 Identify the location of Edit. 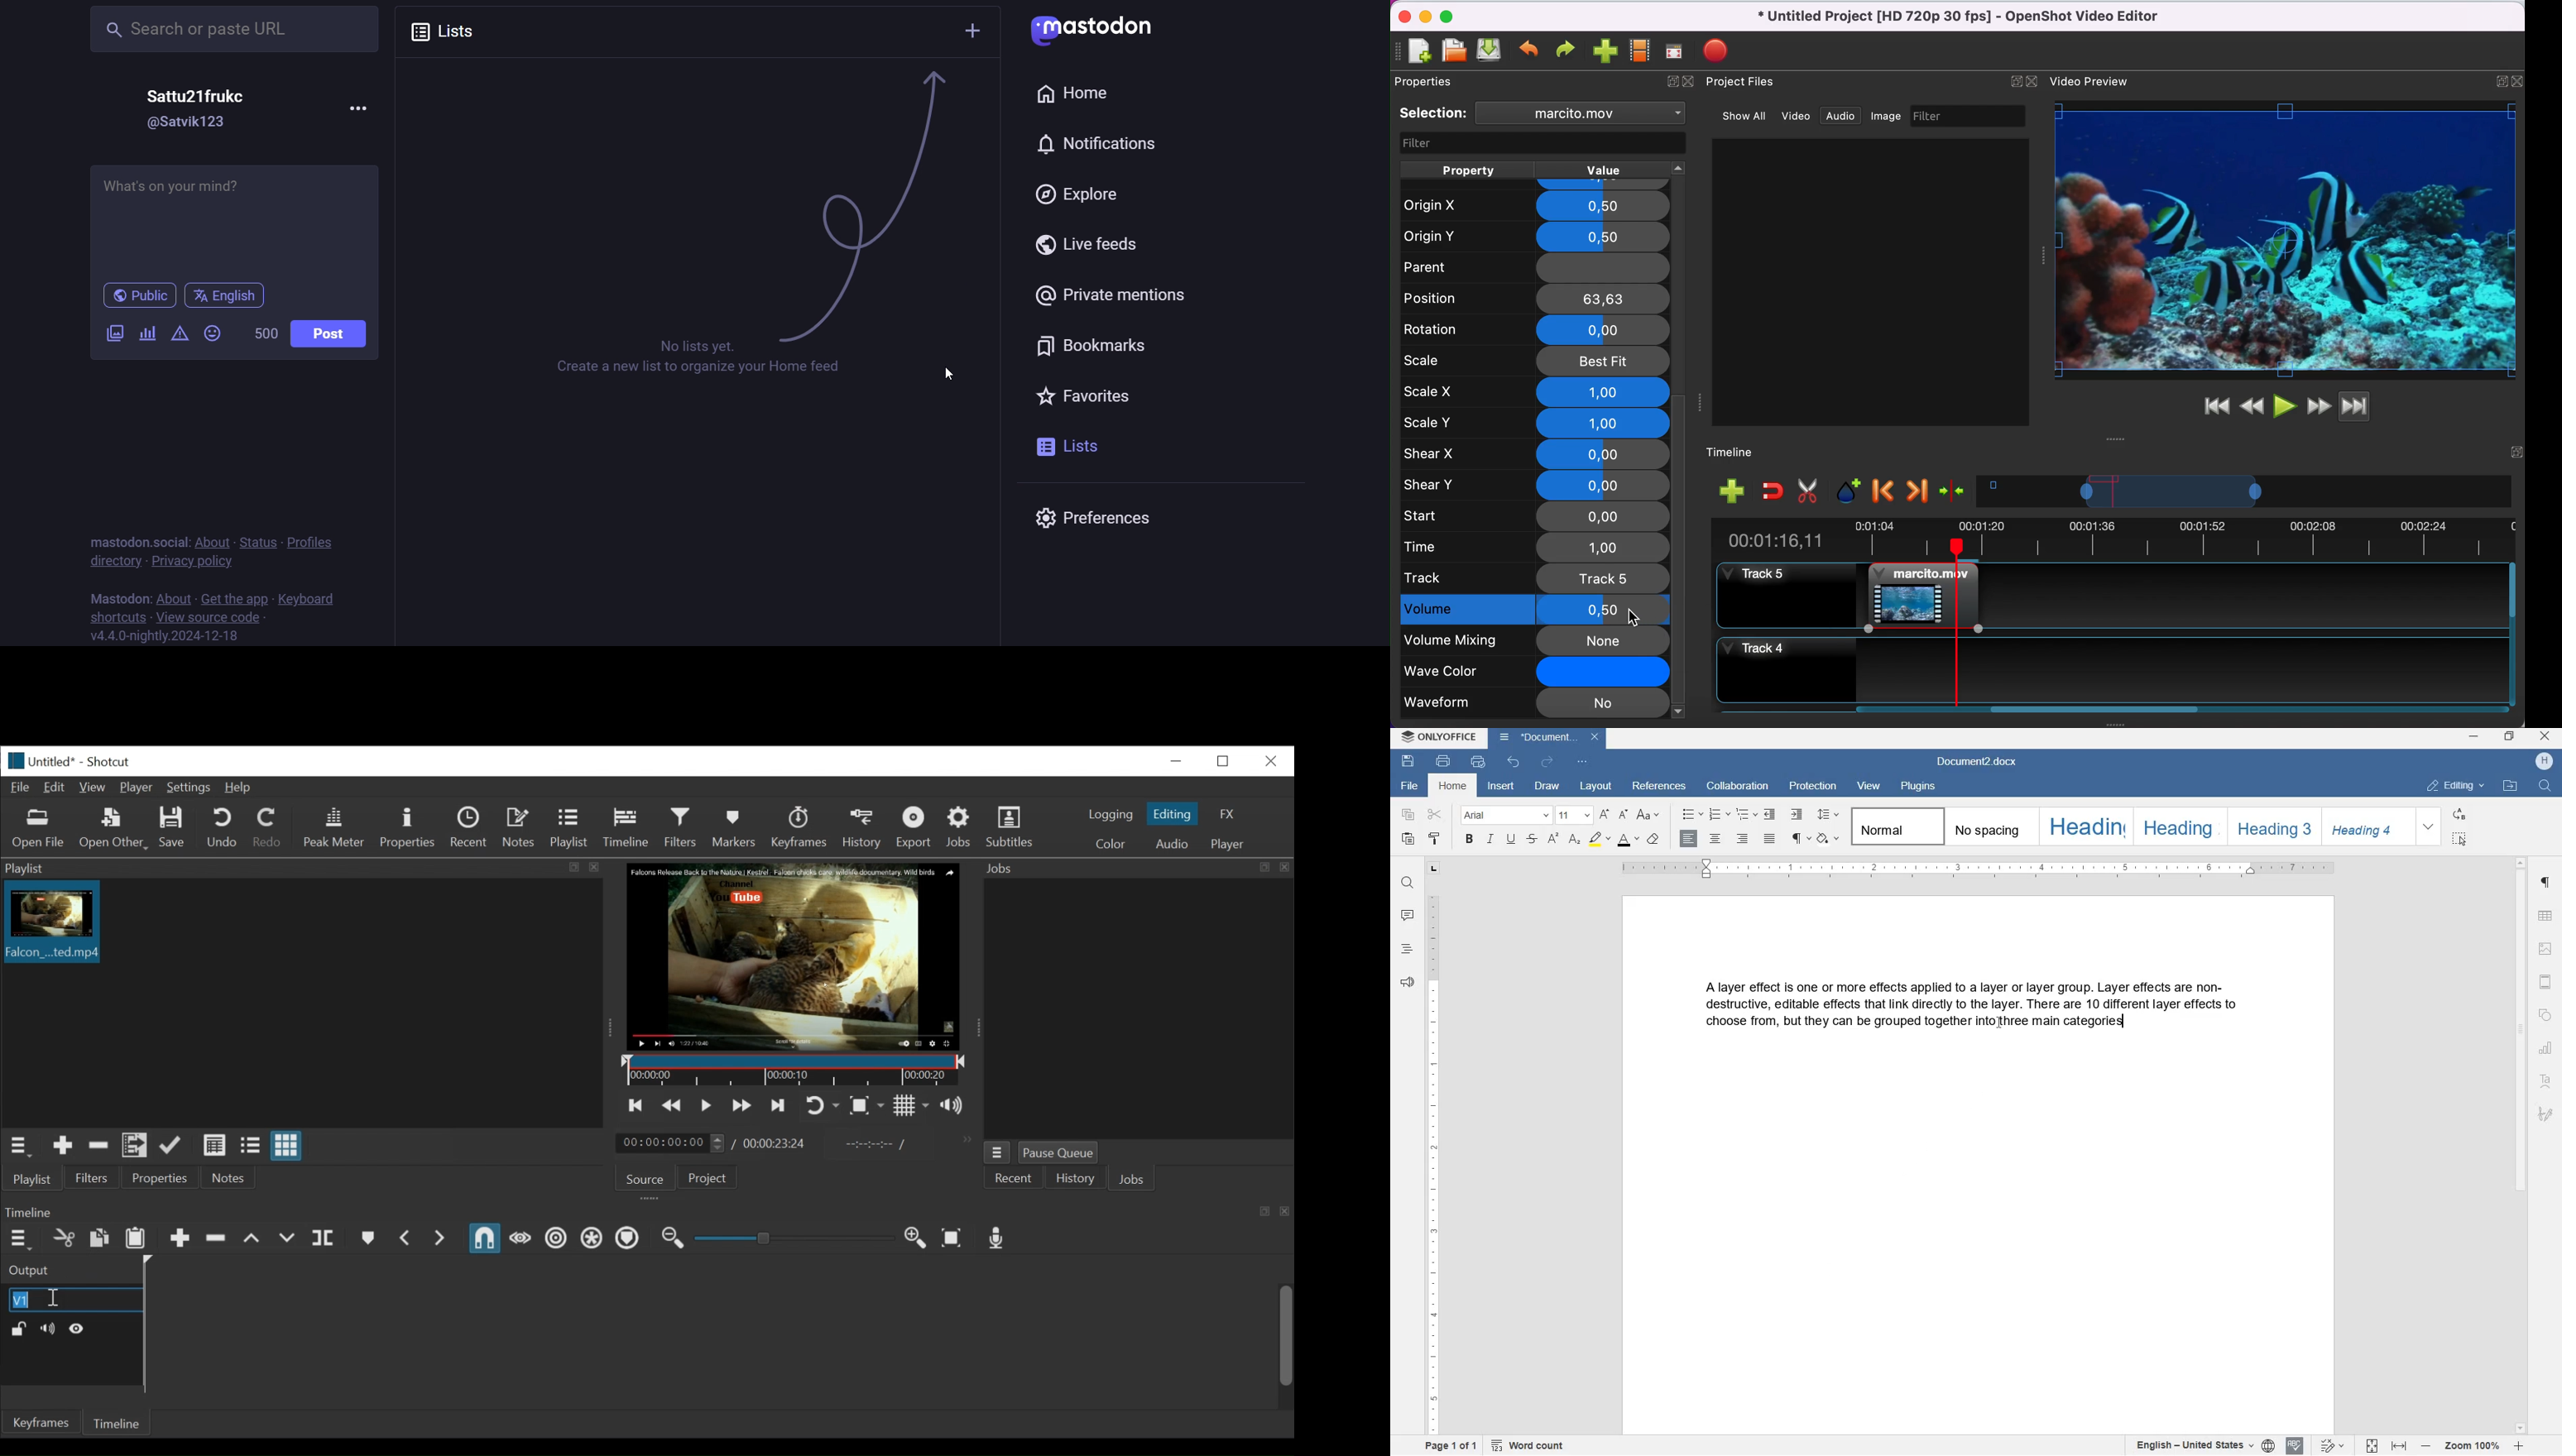
(56, 787).